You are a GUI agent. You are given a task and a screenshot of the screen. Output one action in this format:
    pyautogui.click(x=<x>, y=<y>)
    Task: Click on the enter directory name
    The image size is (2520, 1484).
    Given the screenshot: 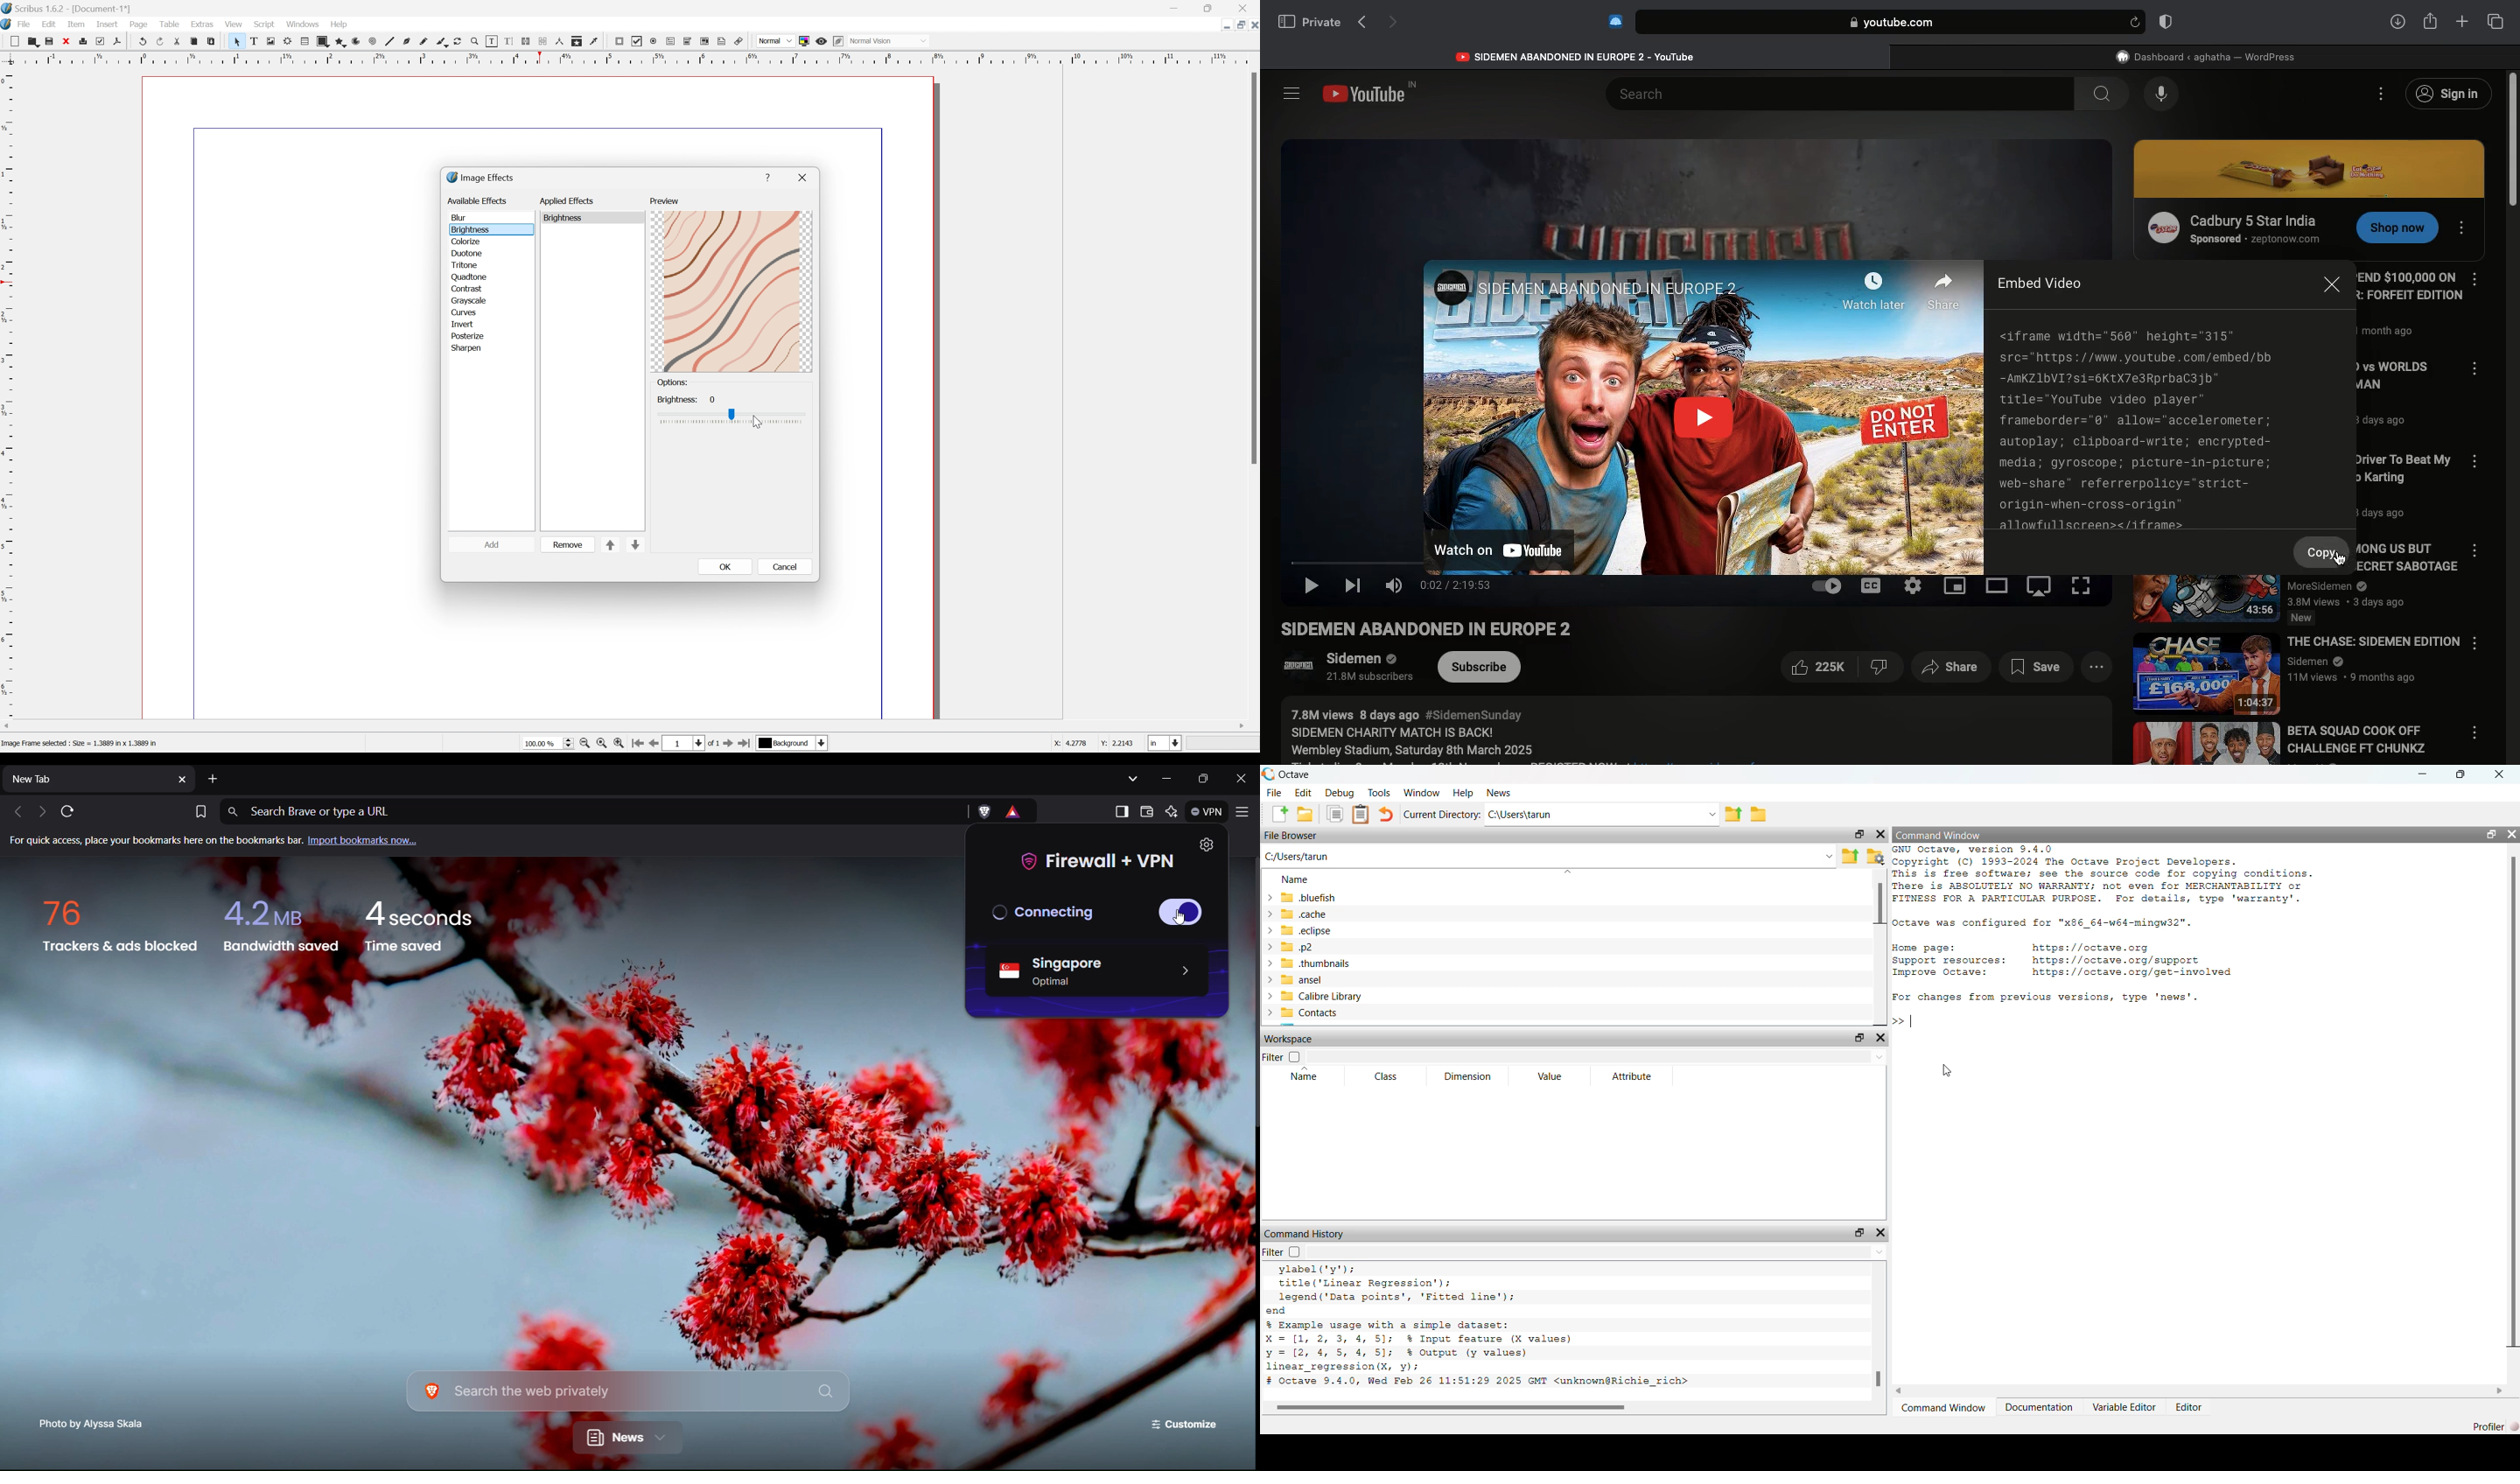 What is the action you would take?
    pyautogui.click(x=1604, y=815)
    